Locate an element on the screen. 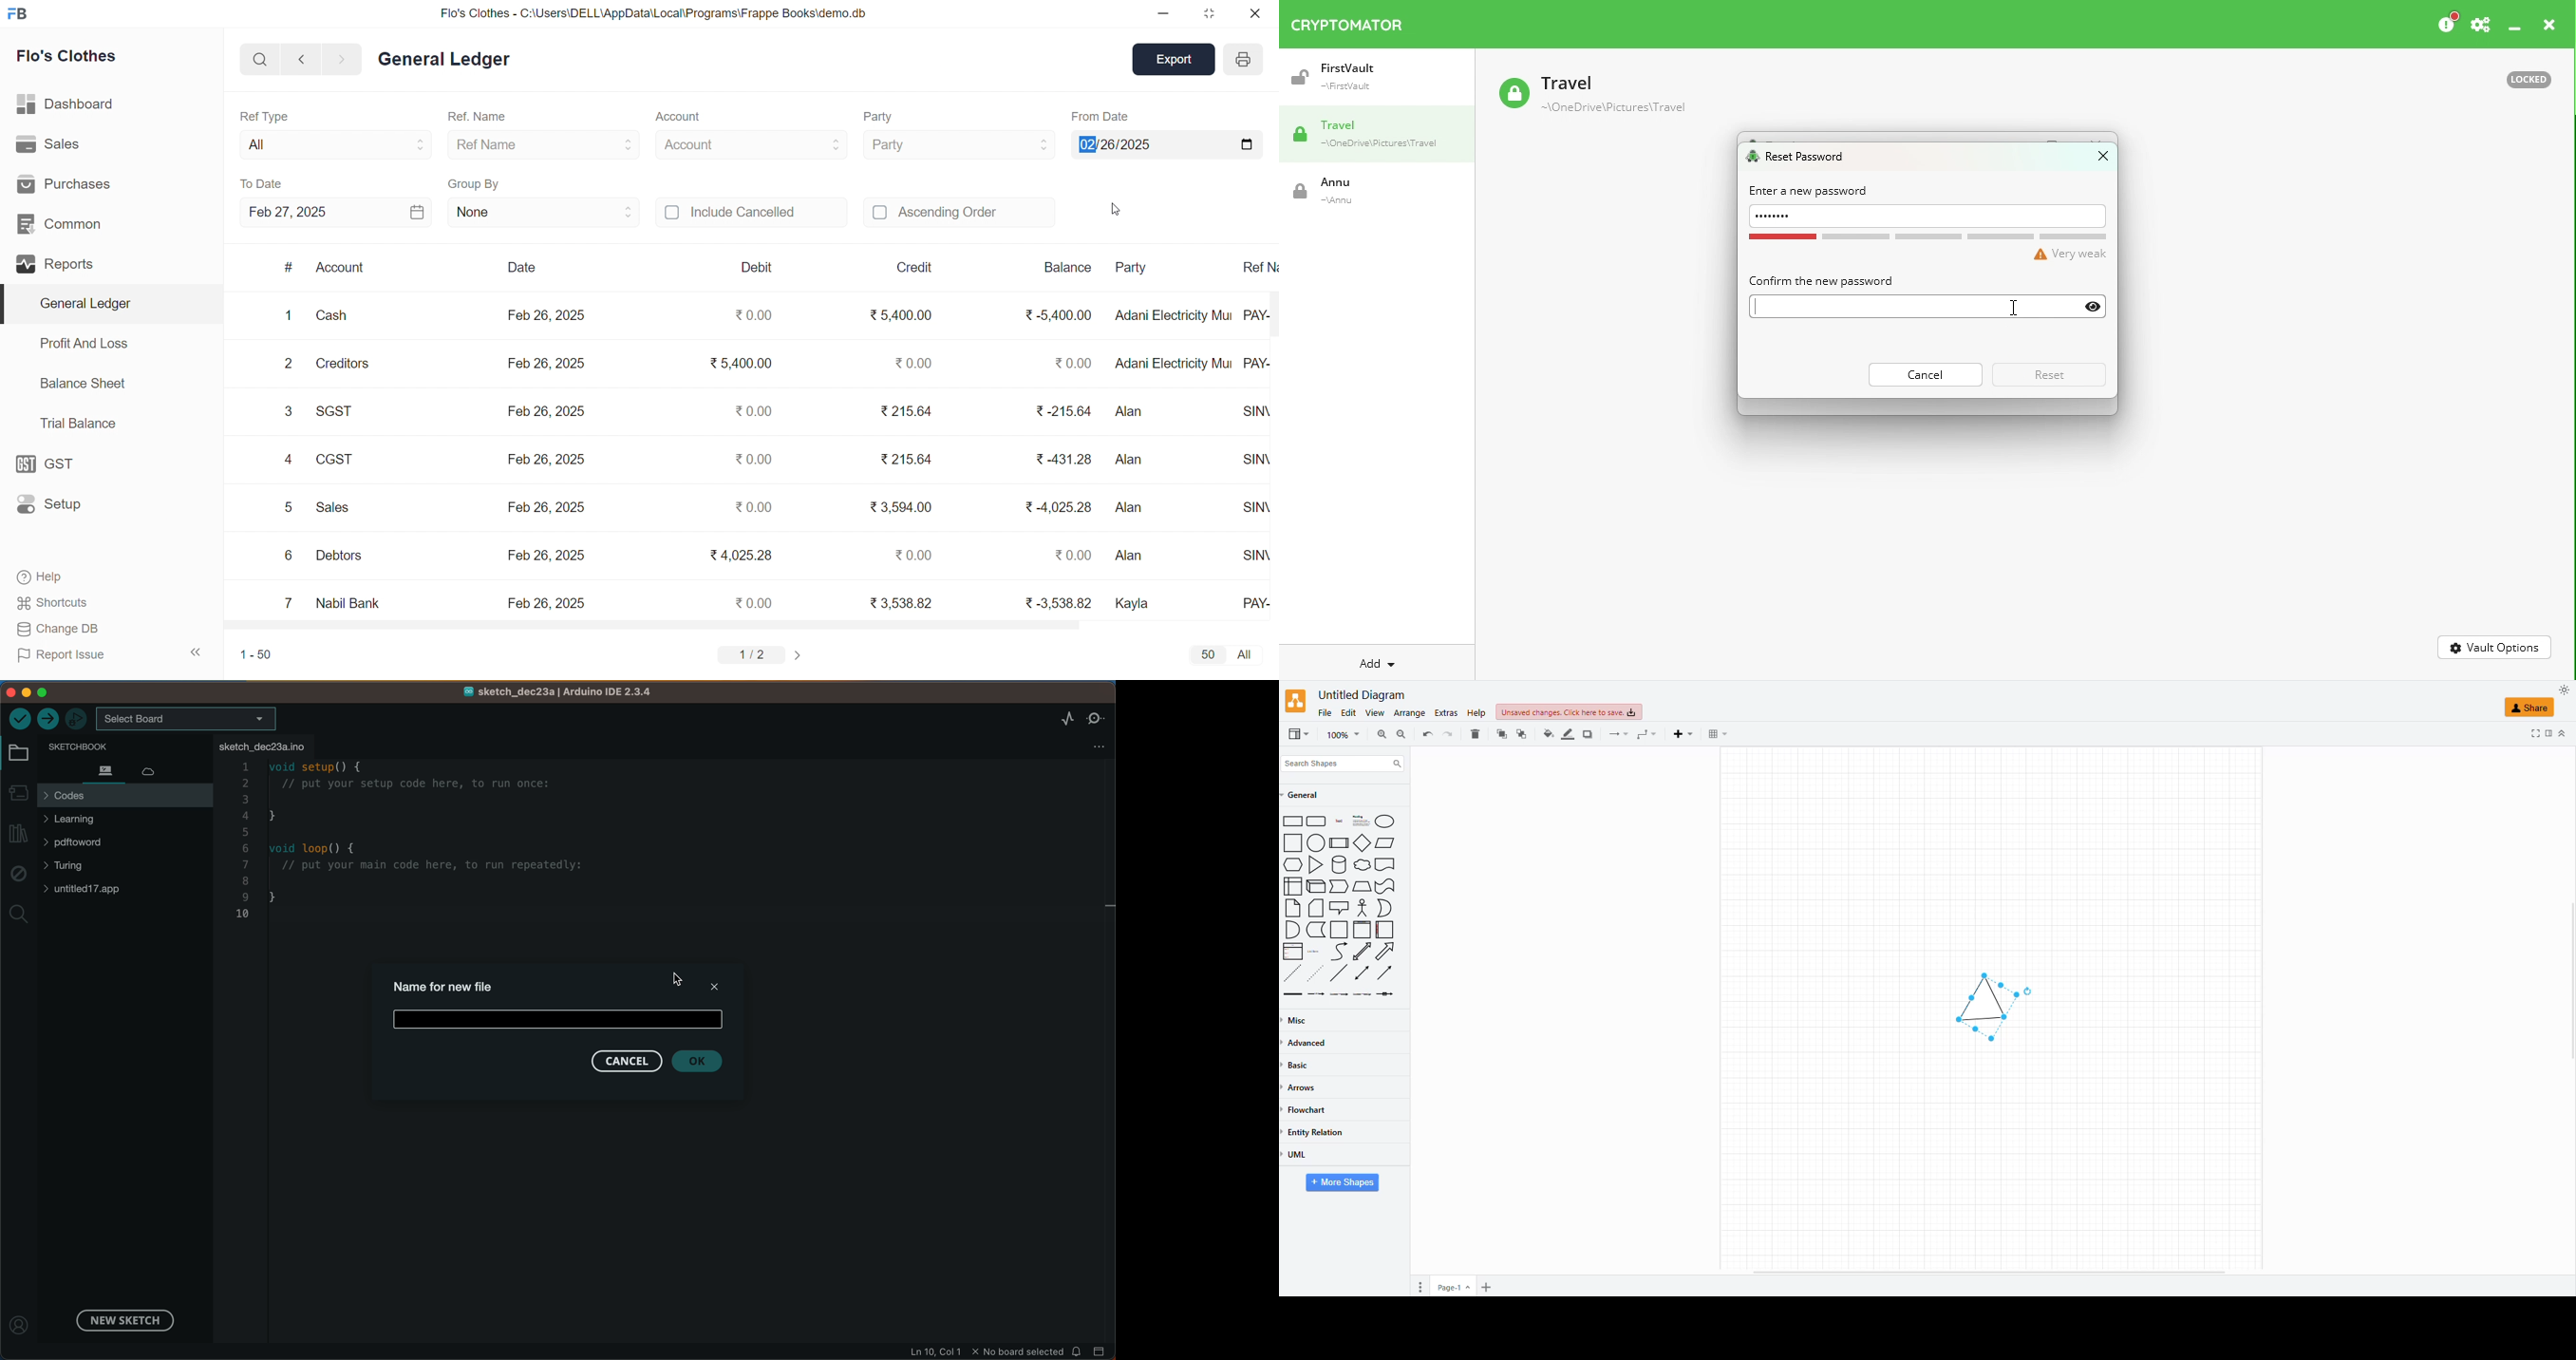 The height and width of the screenshot is (1372, 2576). uml is located at coordinates (1299, 1155).